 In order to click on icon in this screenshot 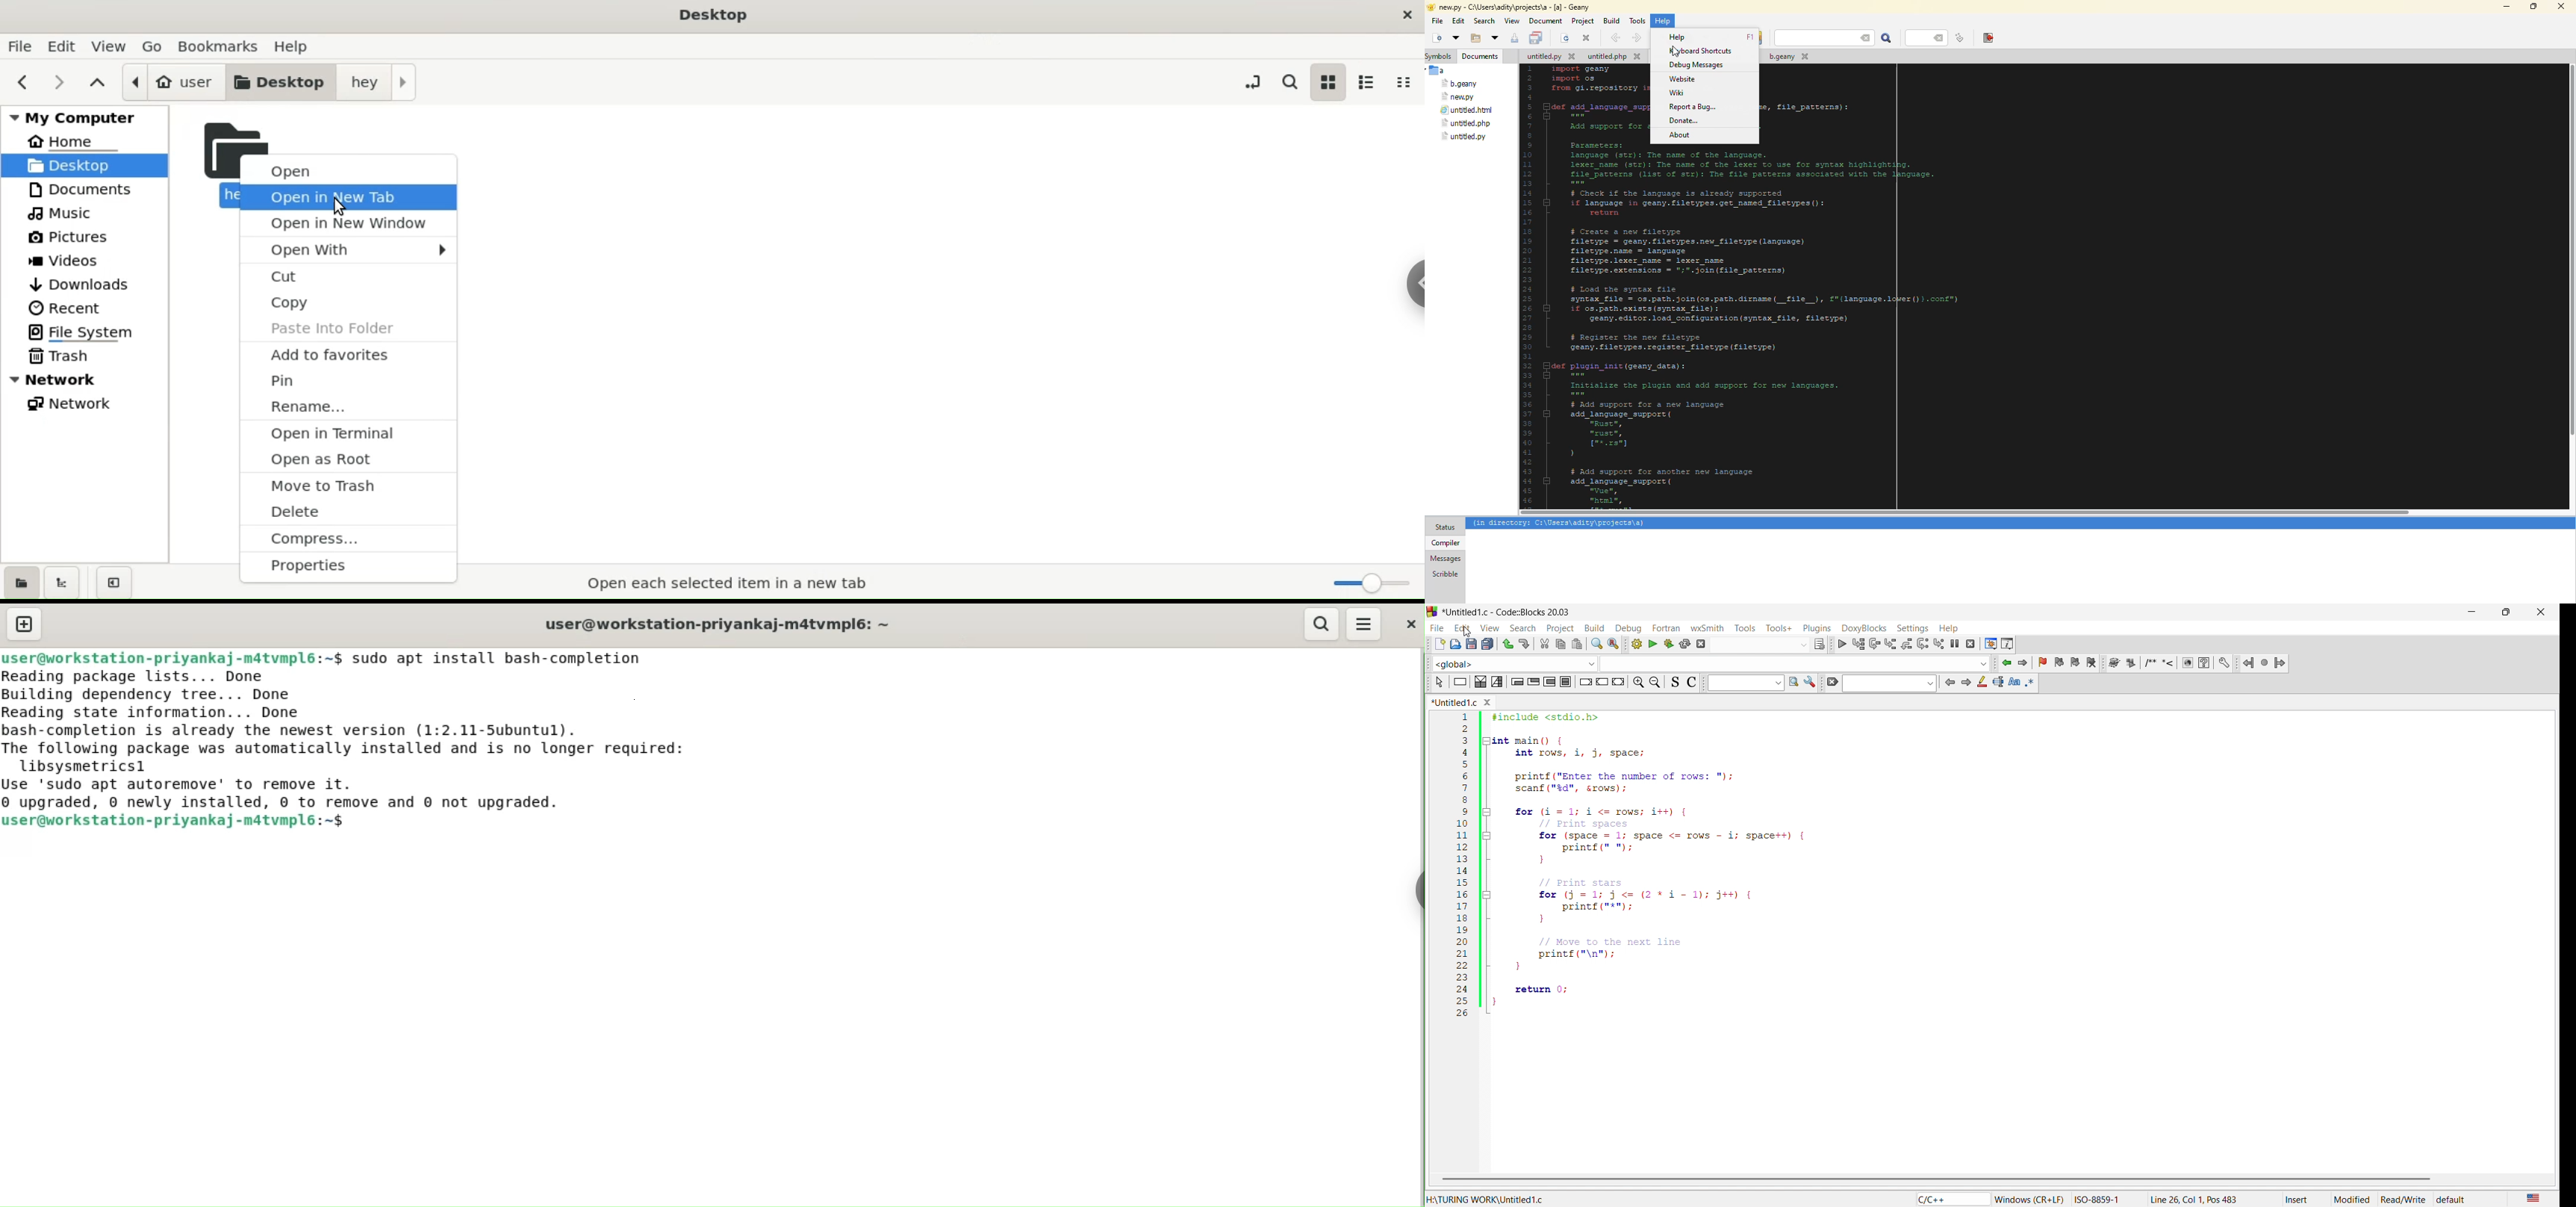, I will do `click(1948, 682)`.